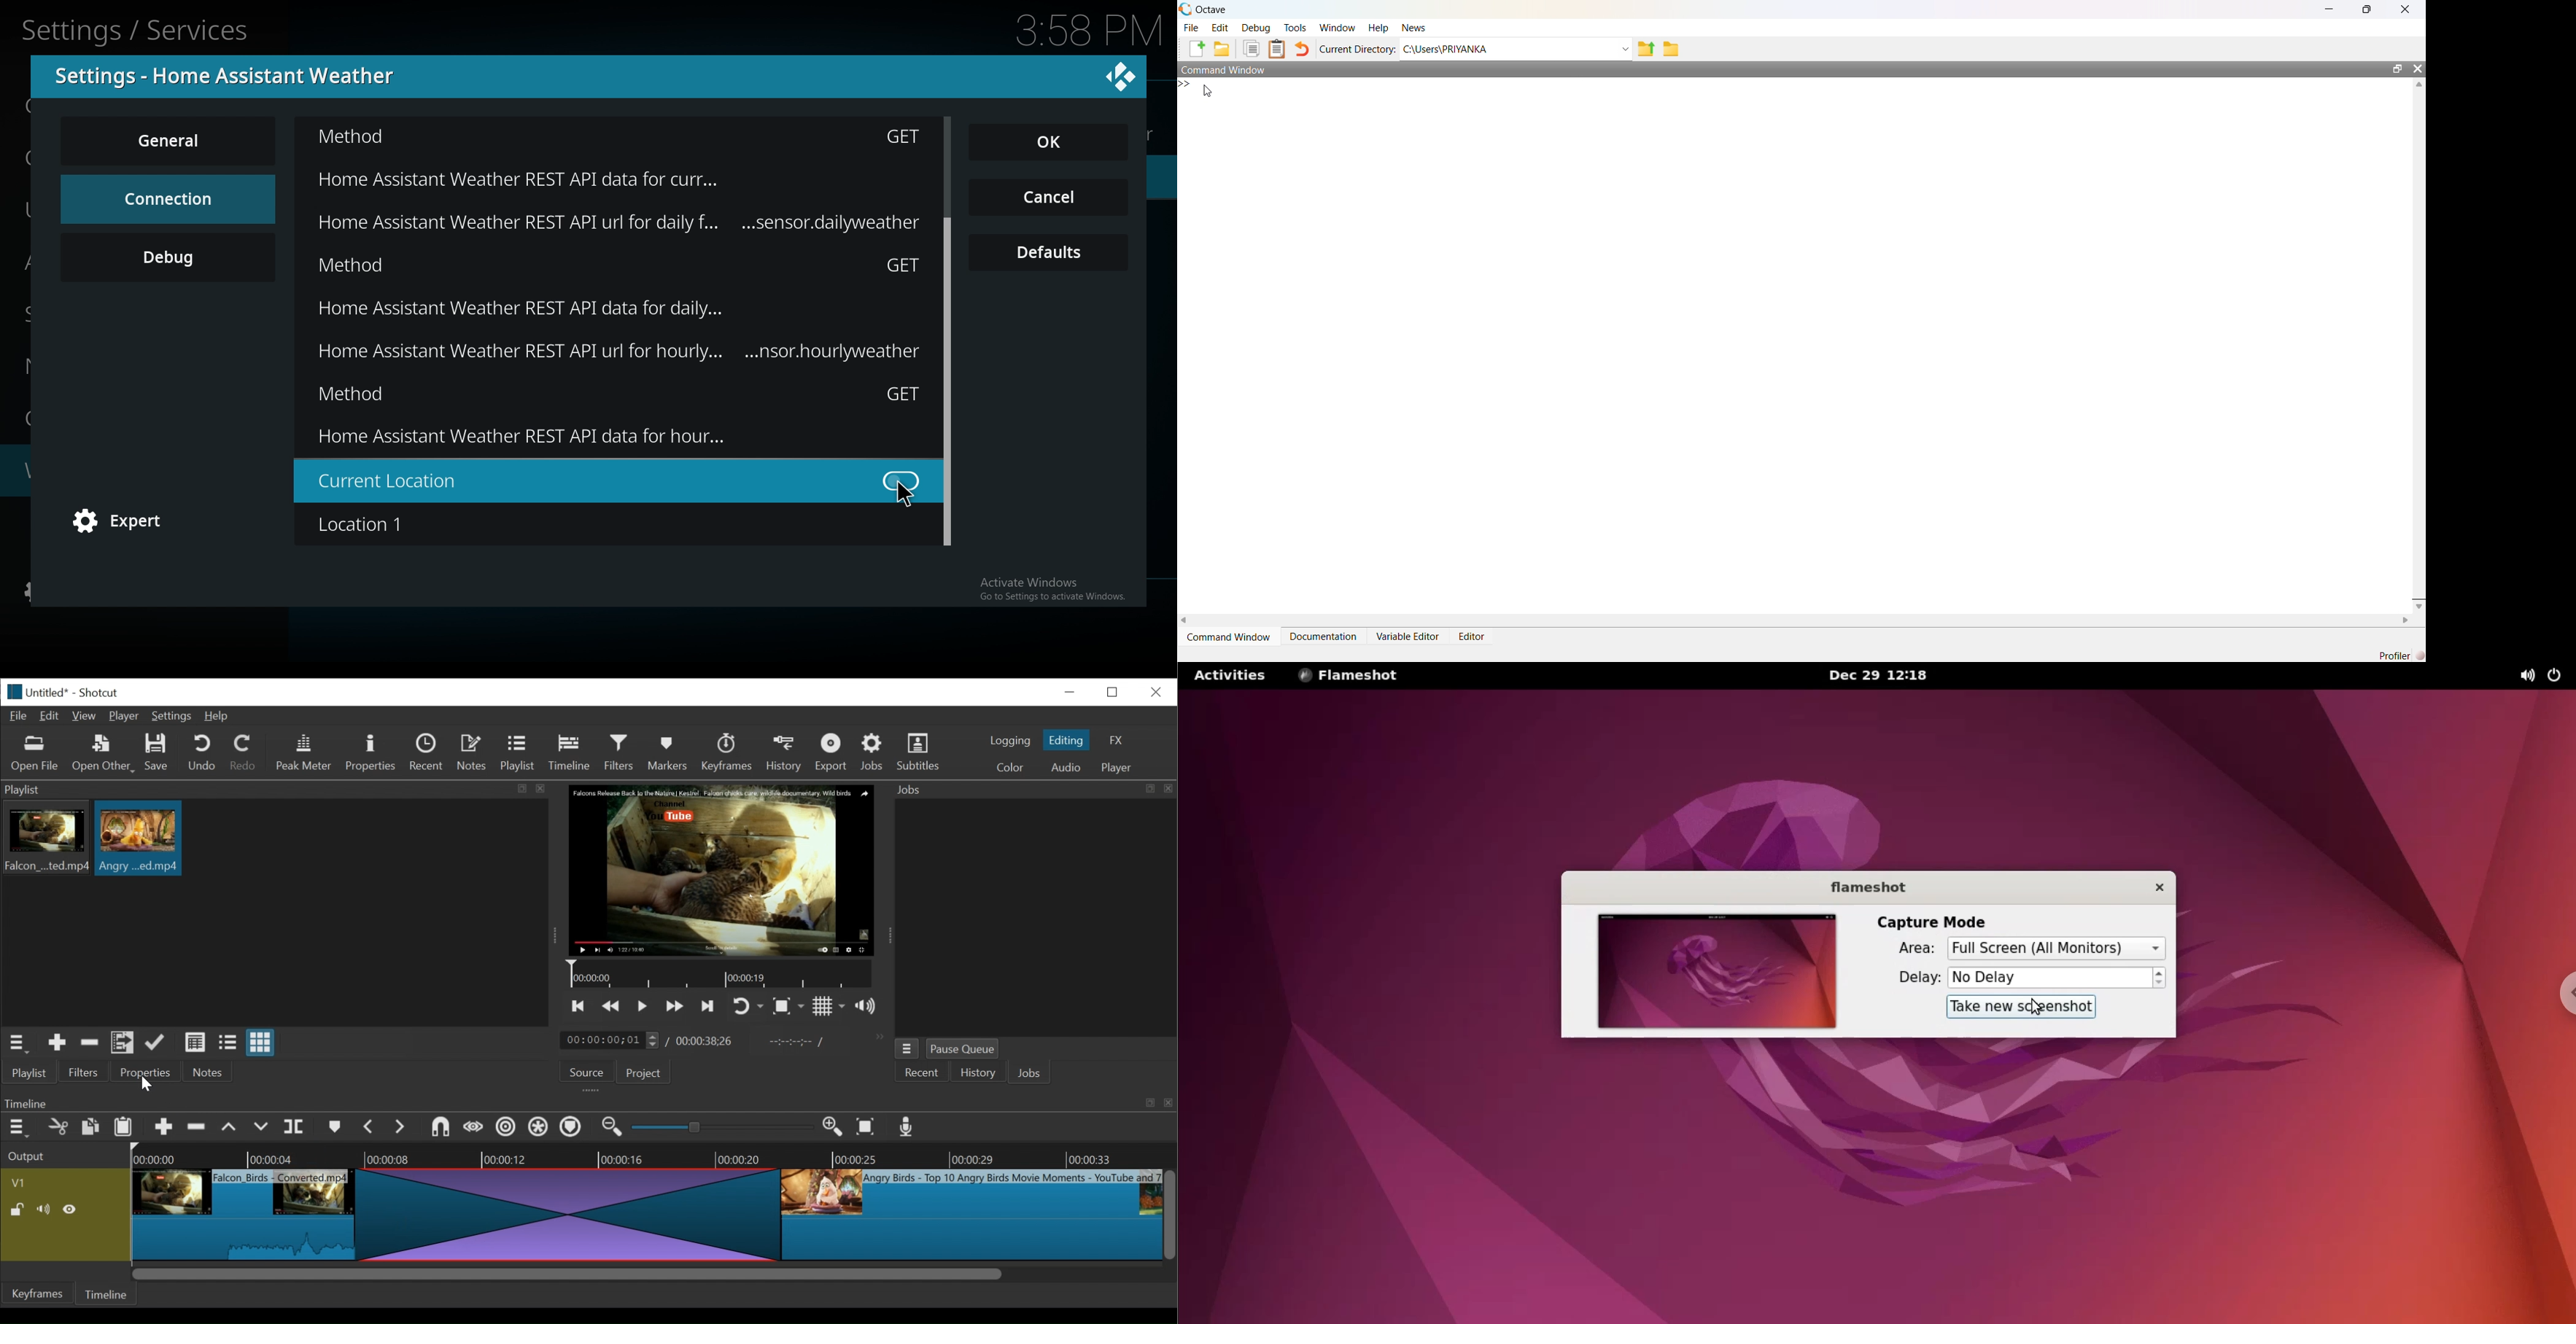 This screenshot has width=2576, height=1344. I want to click on Home assistant weather rest API data for daily, so click(638, 312).